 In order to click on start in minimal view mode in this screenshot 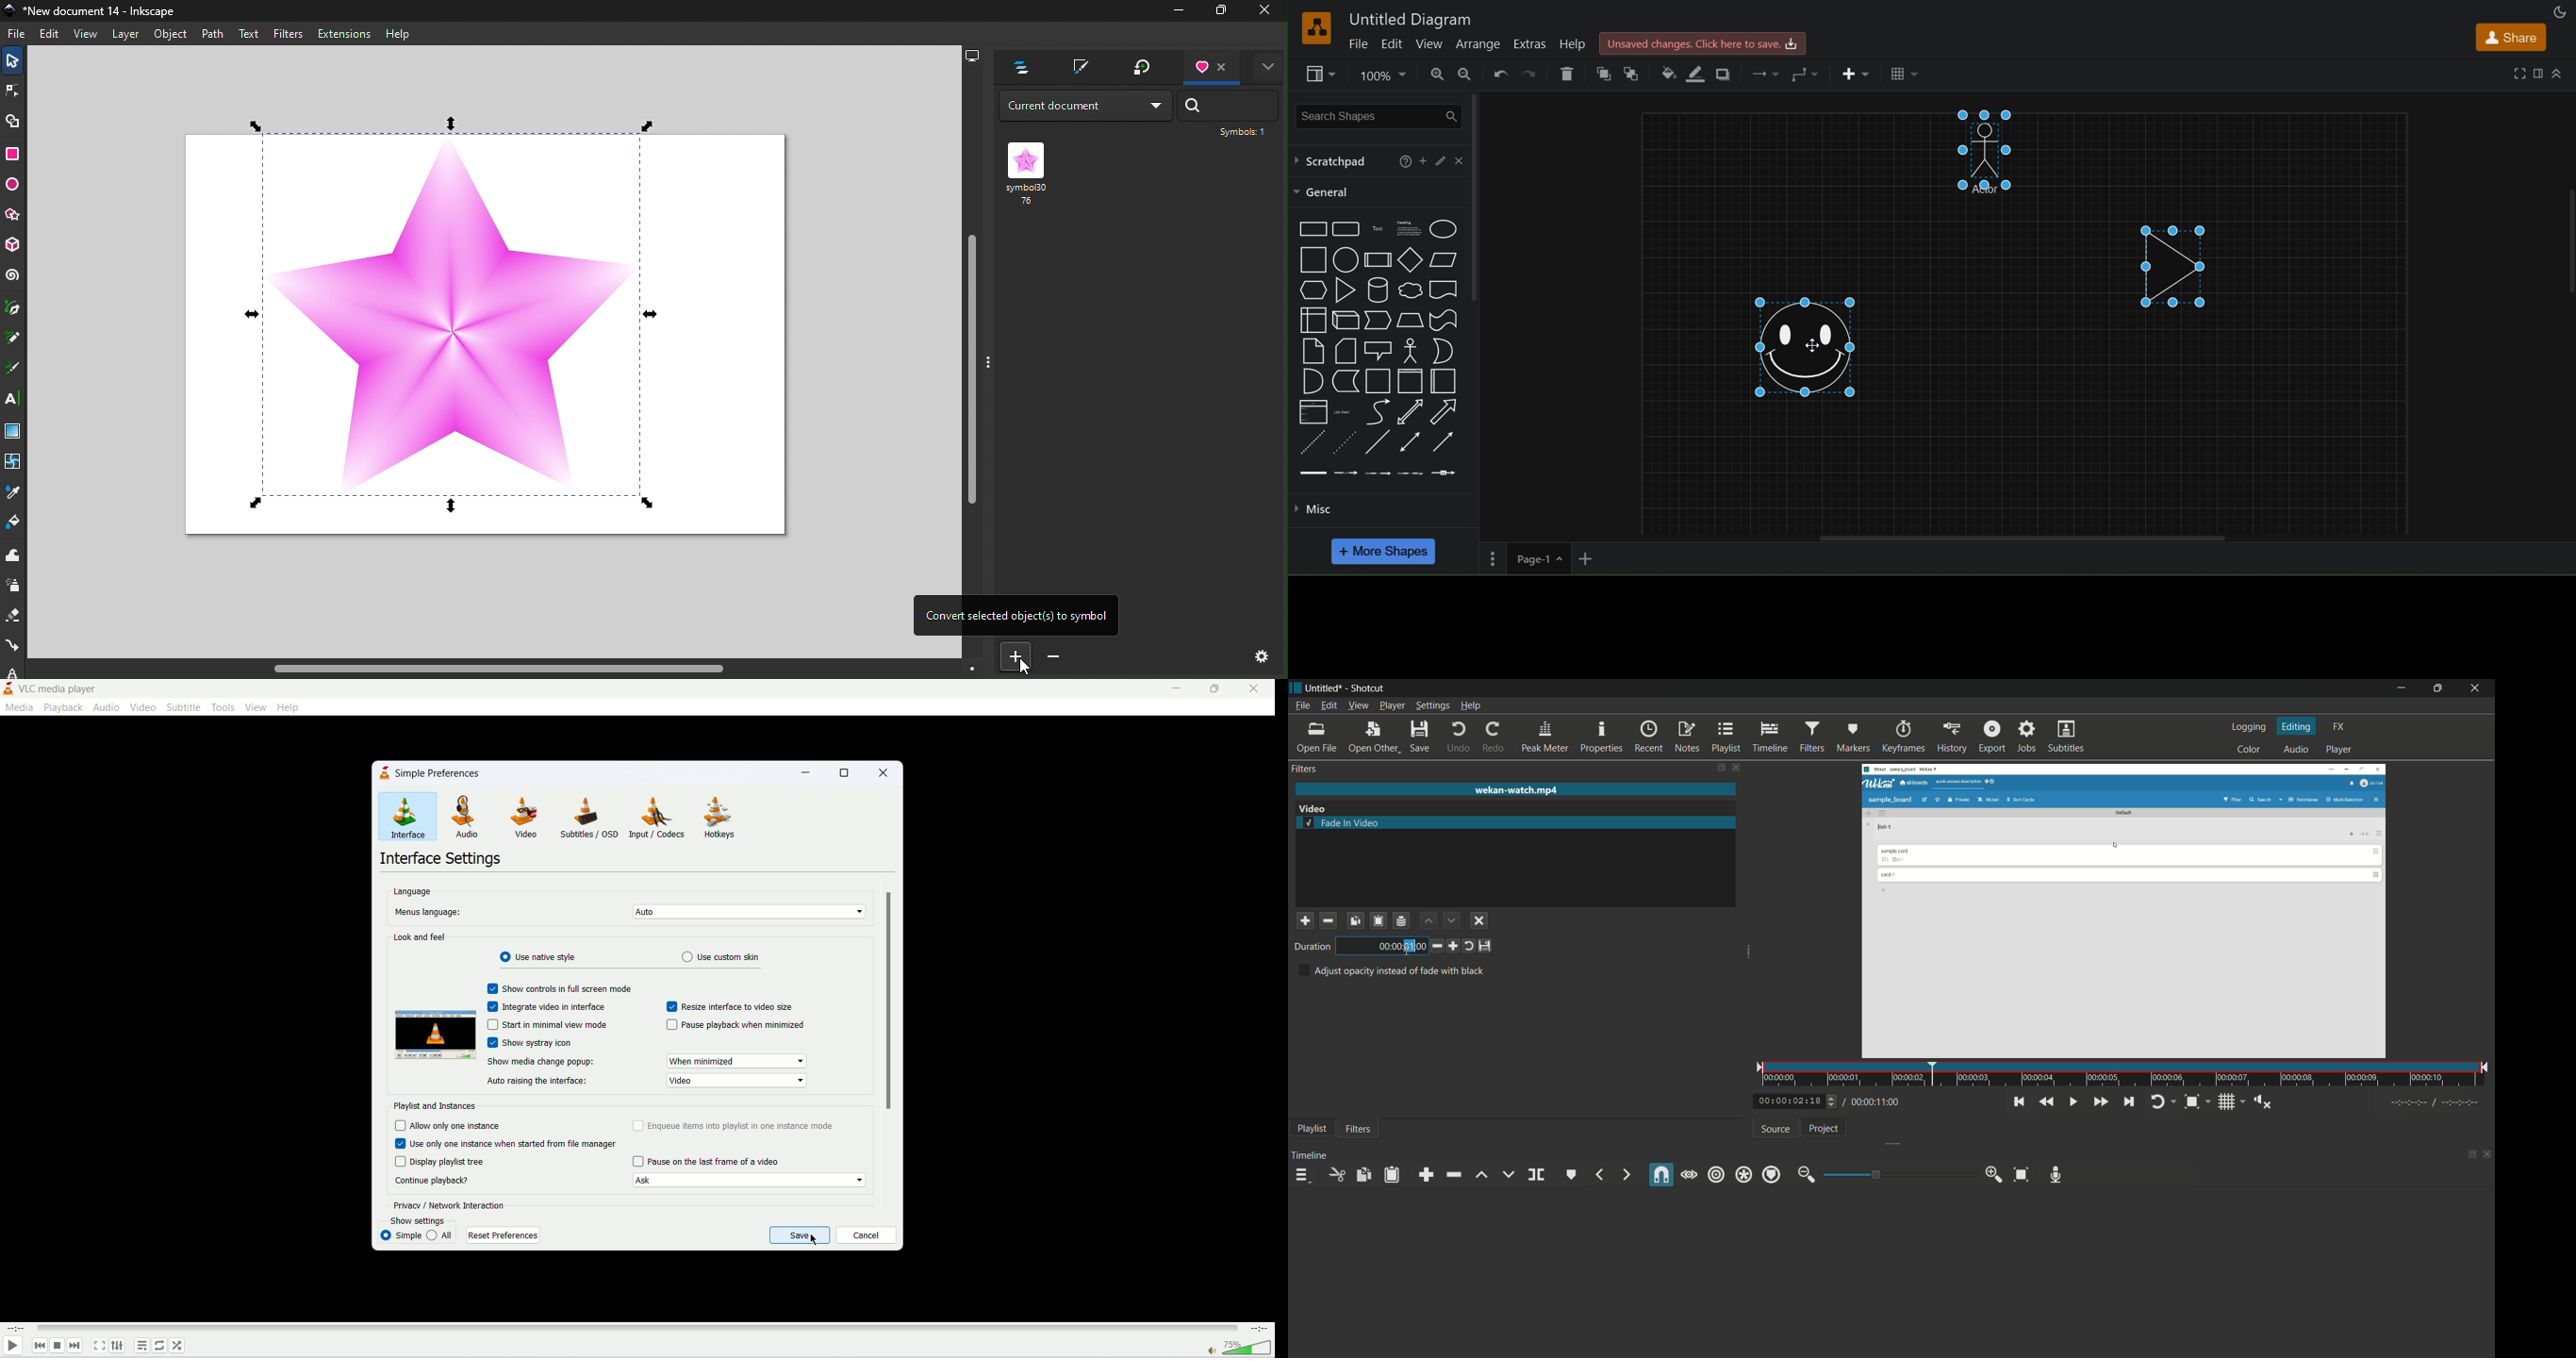, I will do `click(546, 1025)`.